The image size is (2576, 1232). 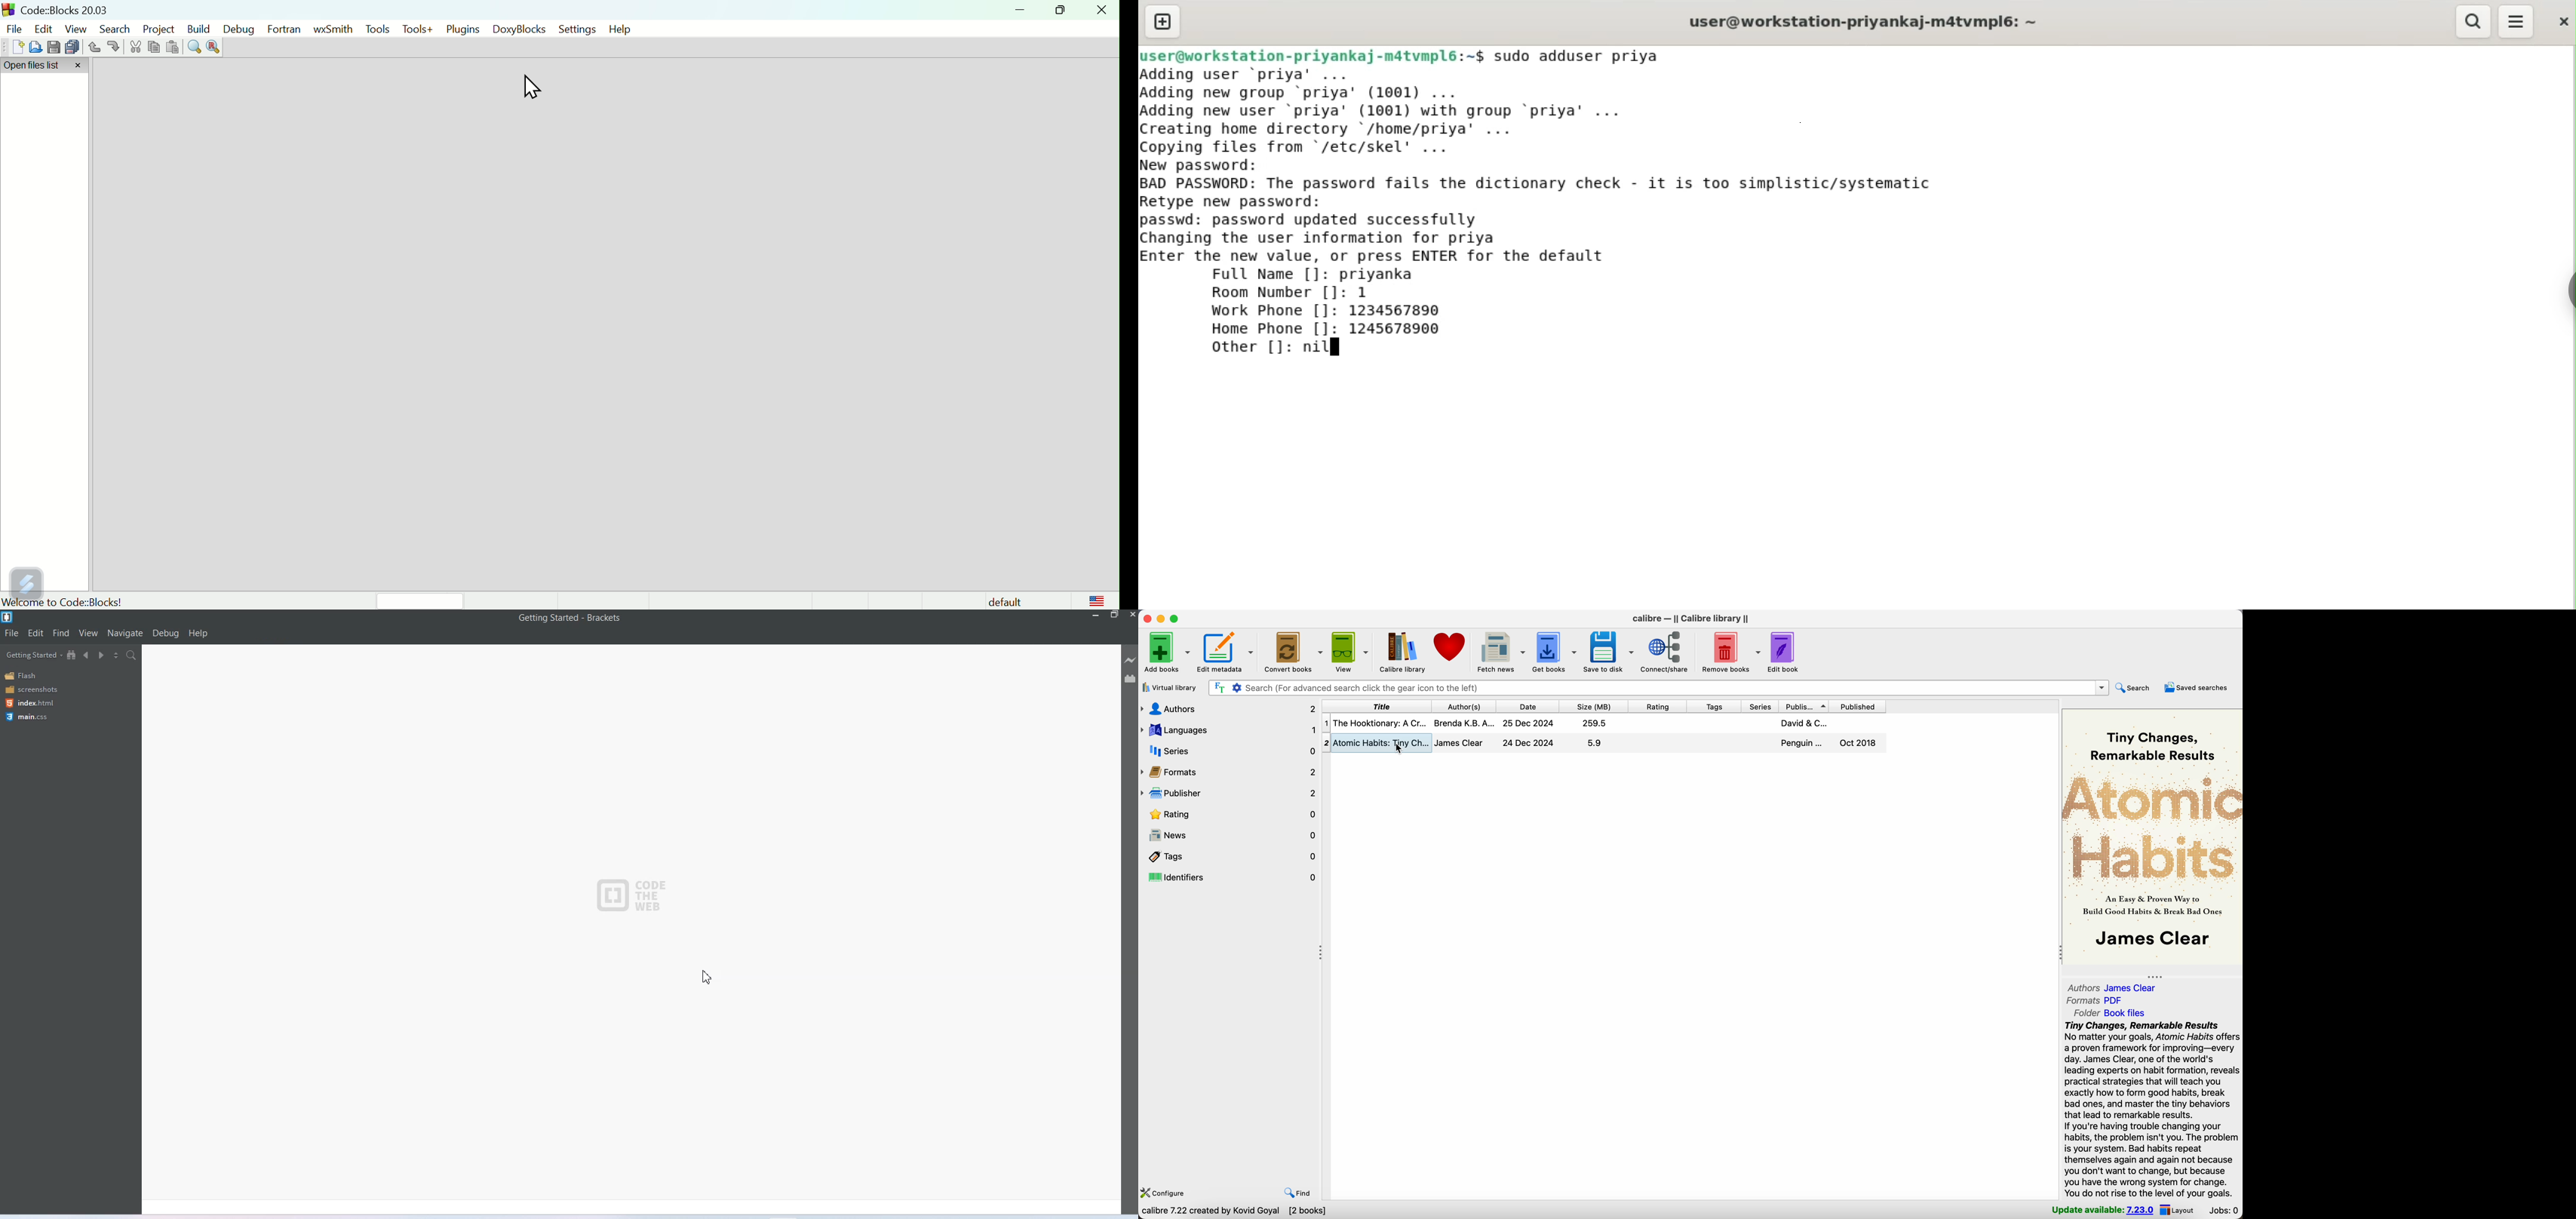 What do you see at coordinates (2197, 688) in the screenshot?
I see `saved searches` at bounding box center [2197, 688].